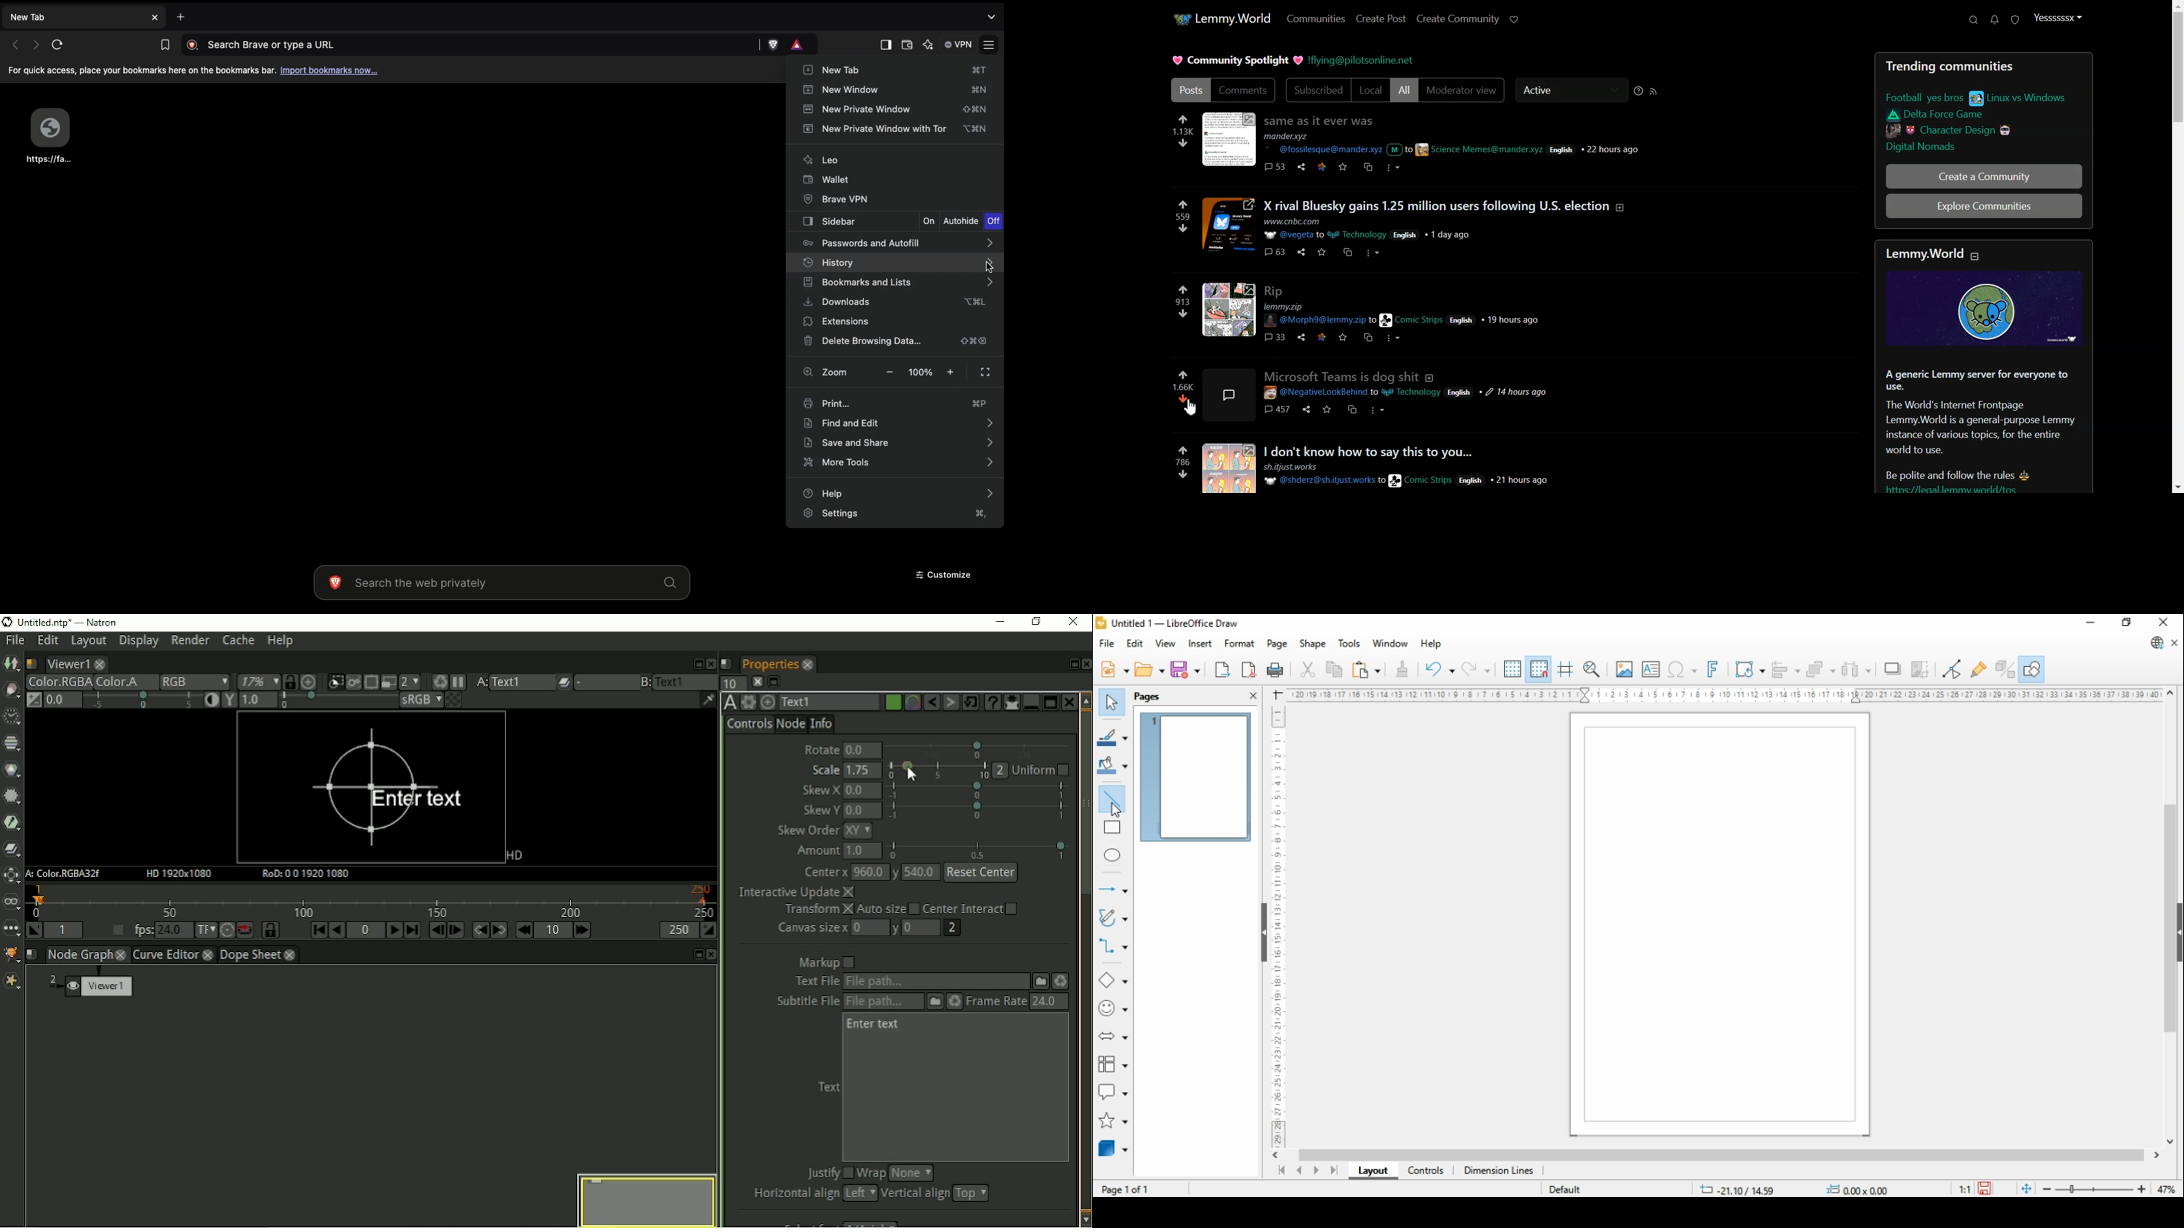  I want to click on New private window, so click(894, 110).